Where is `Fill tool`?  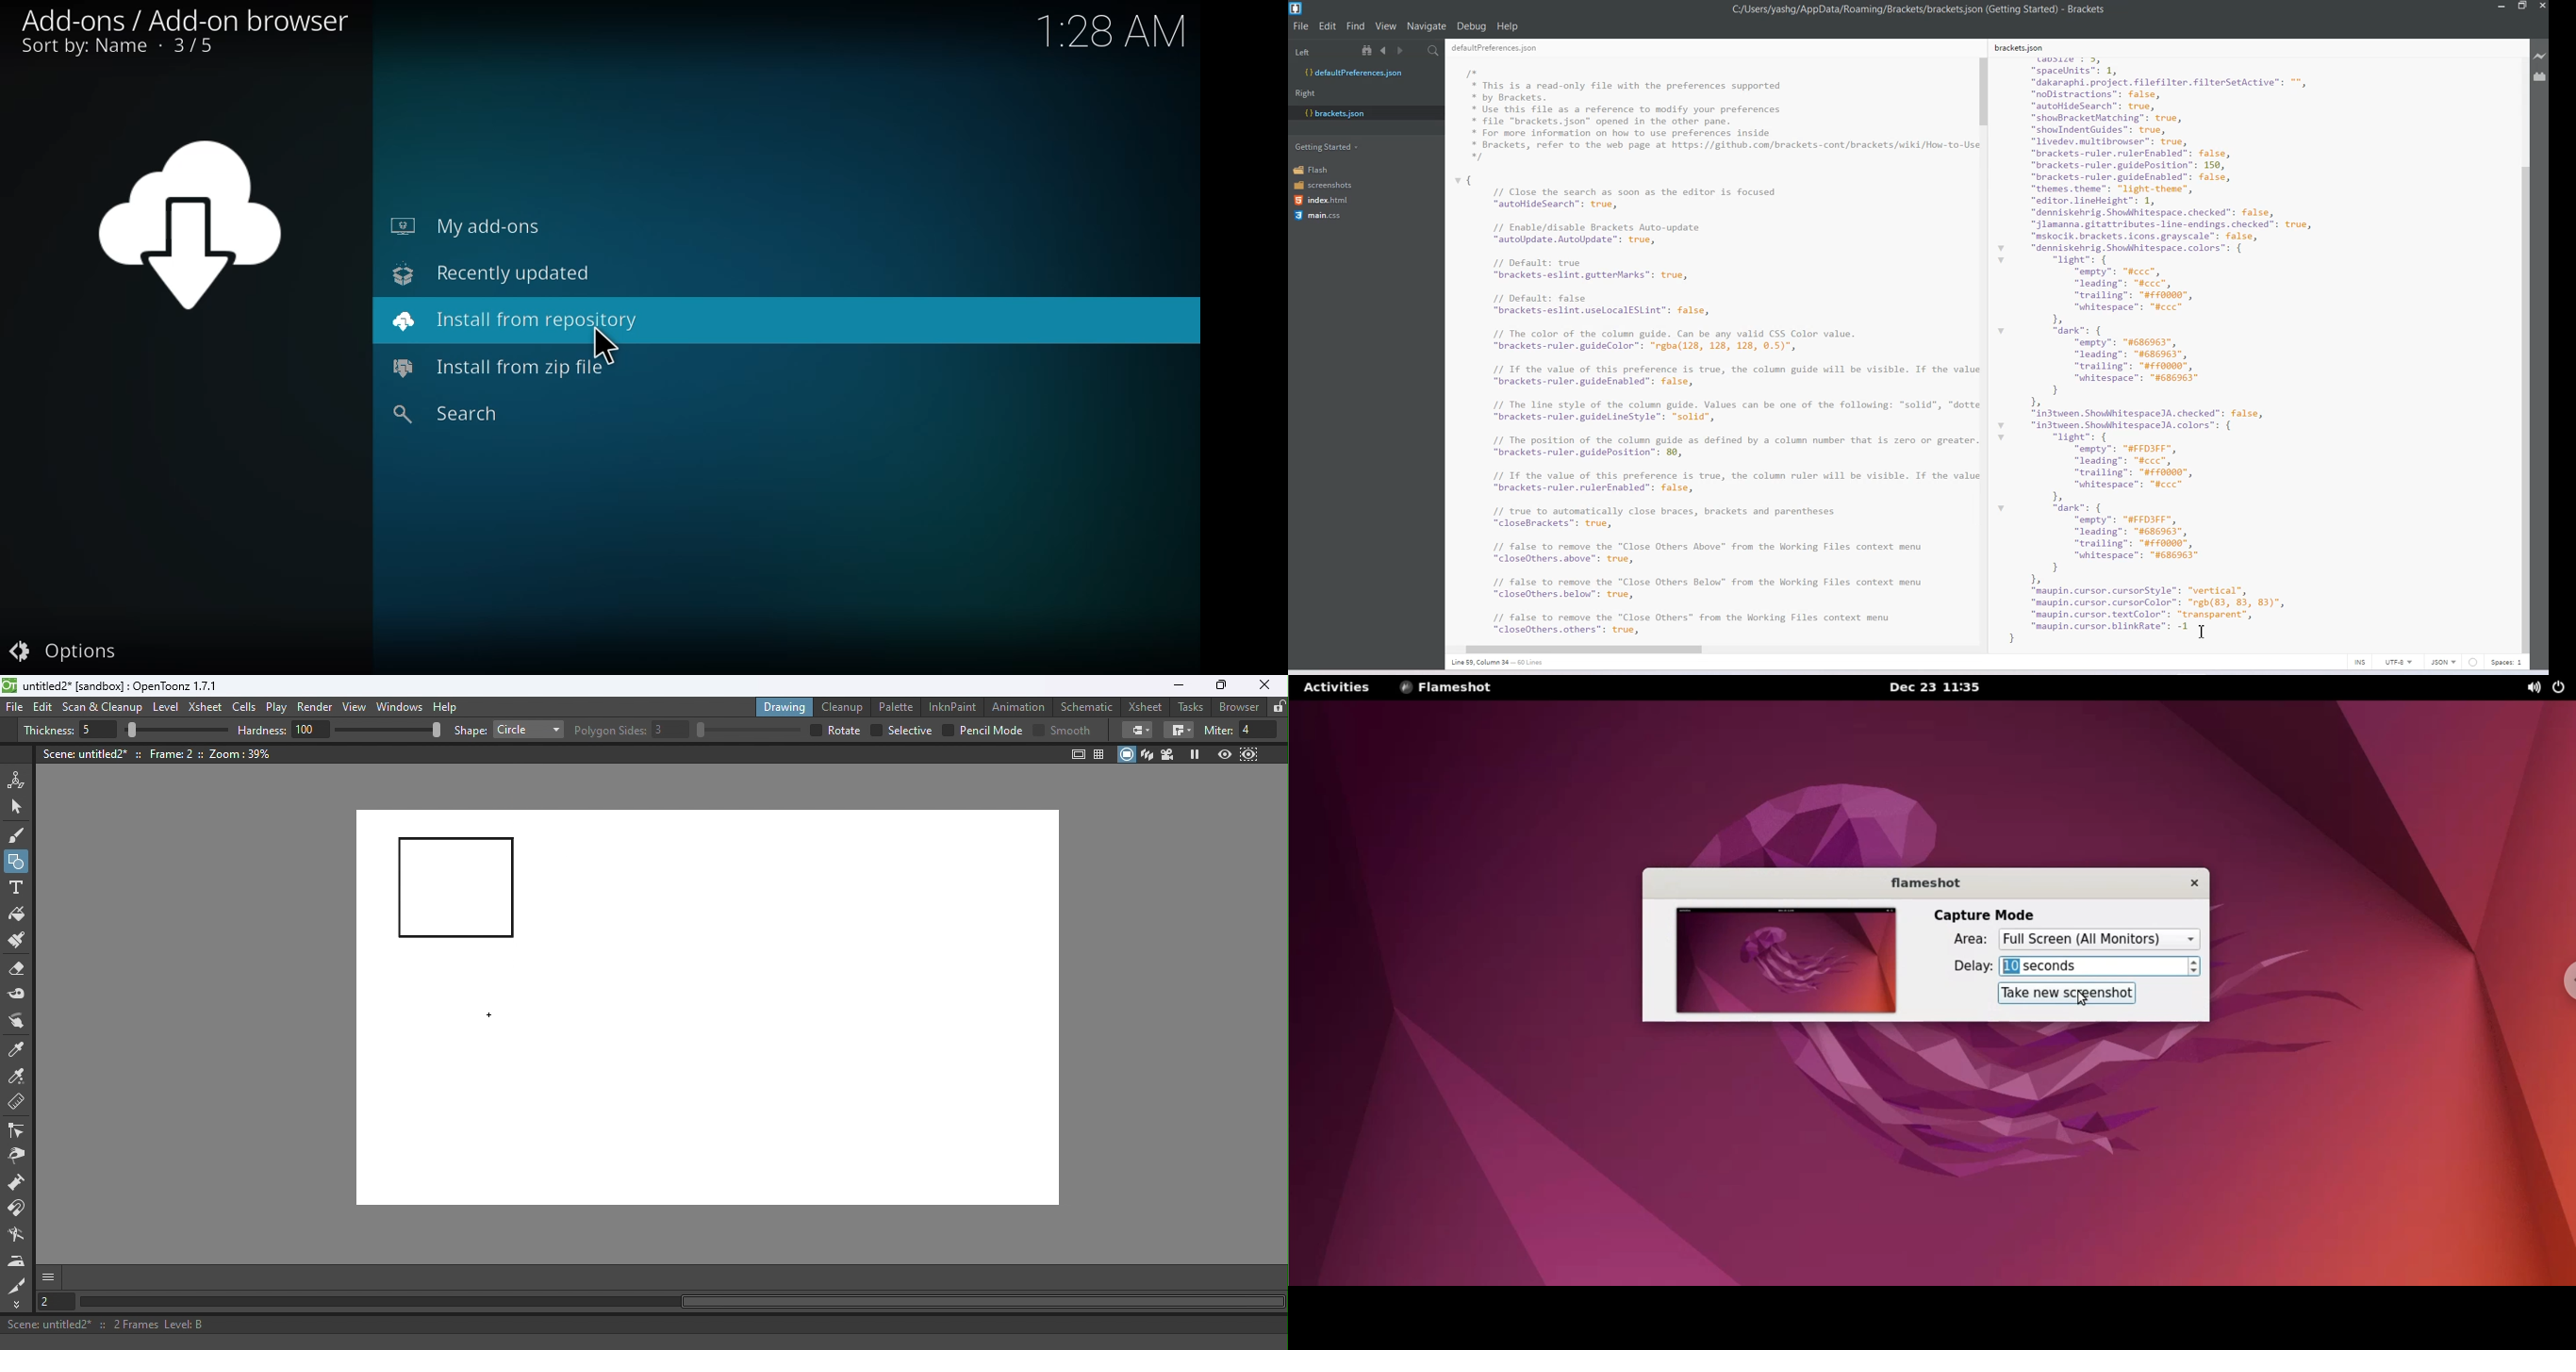 Fill tool is located at coordinates (17, 916).